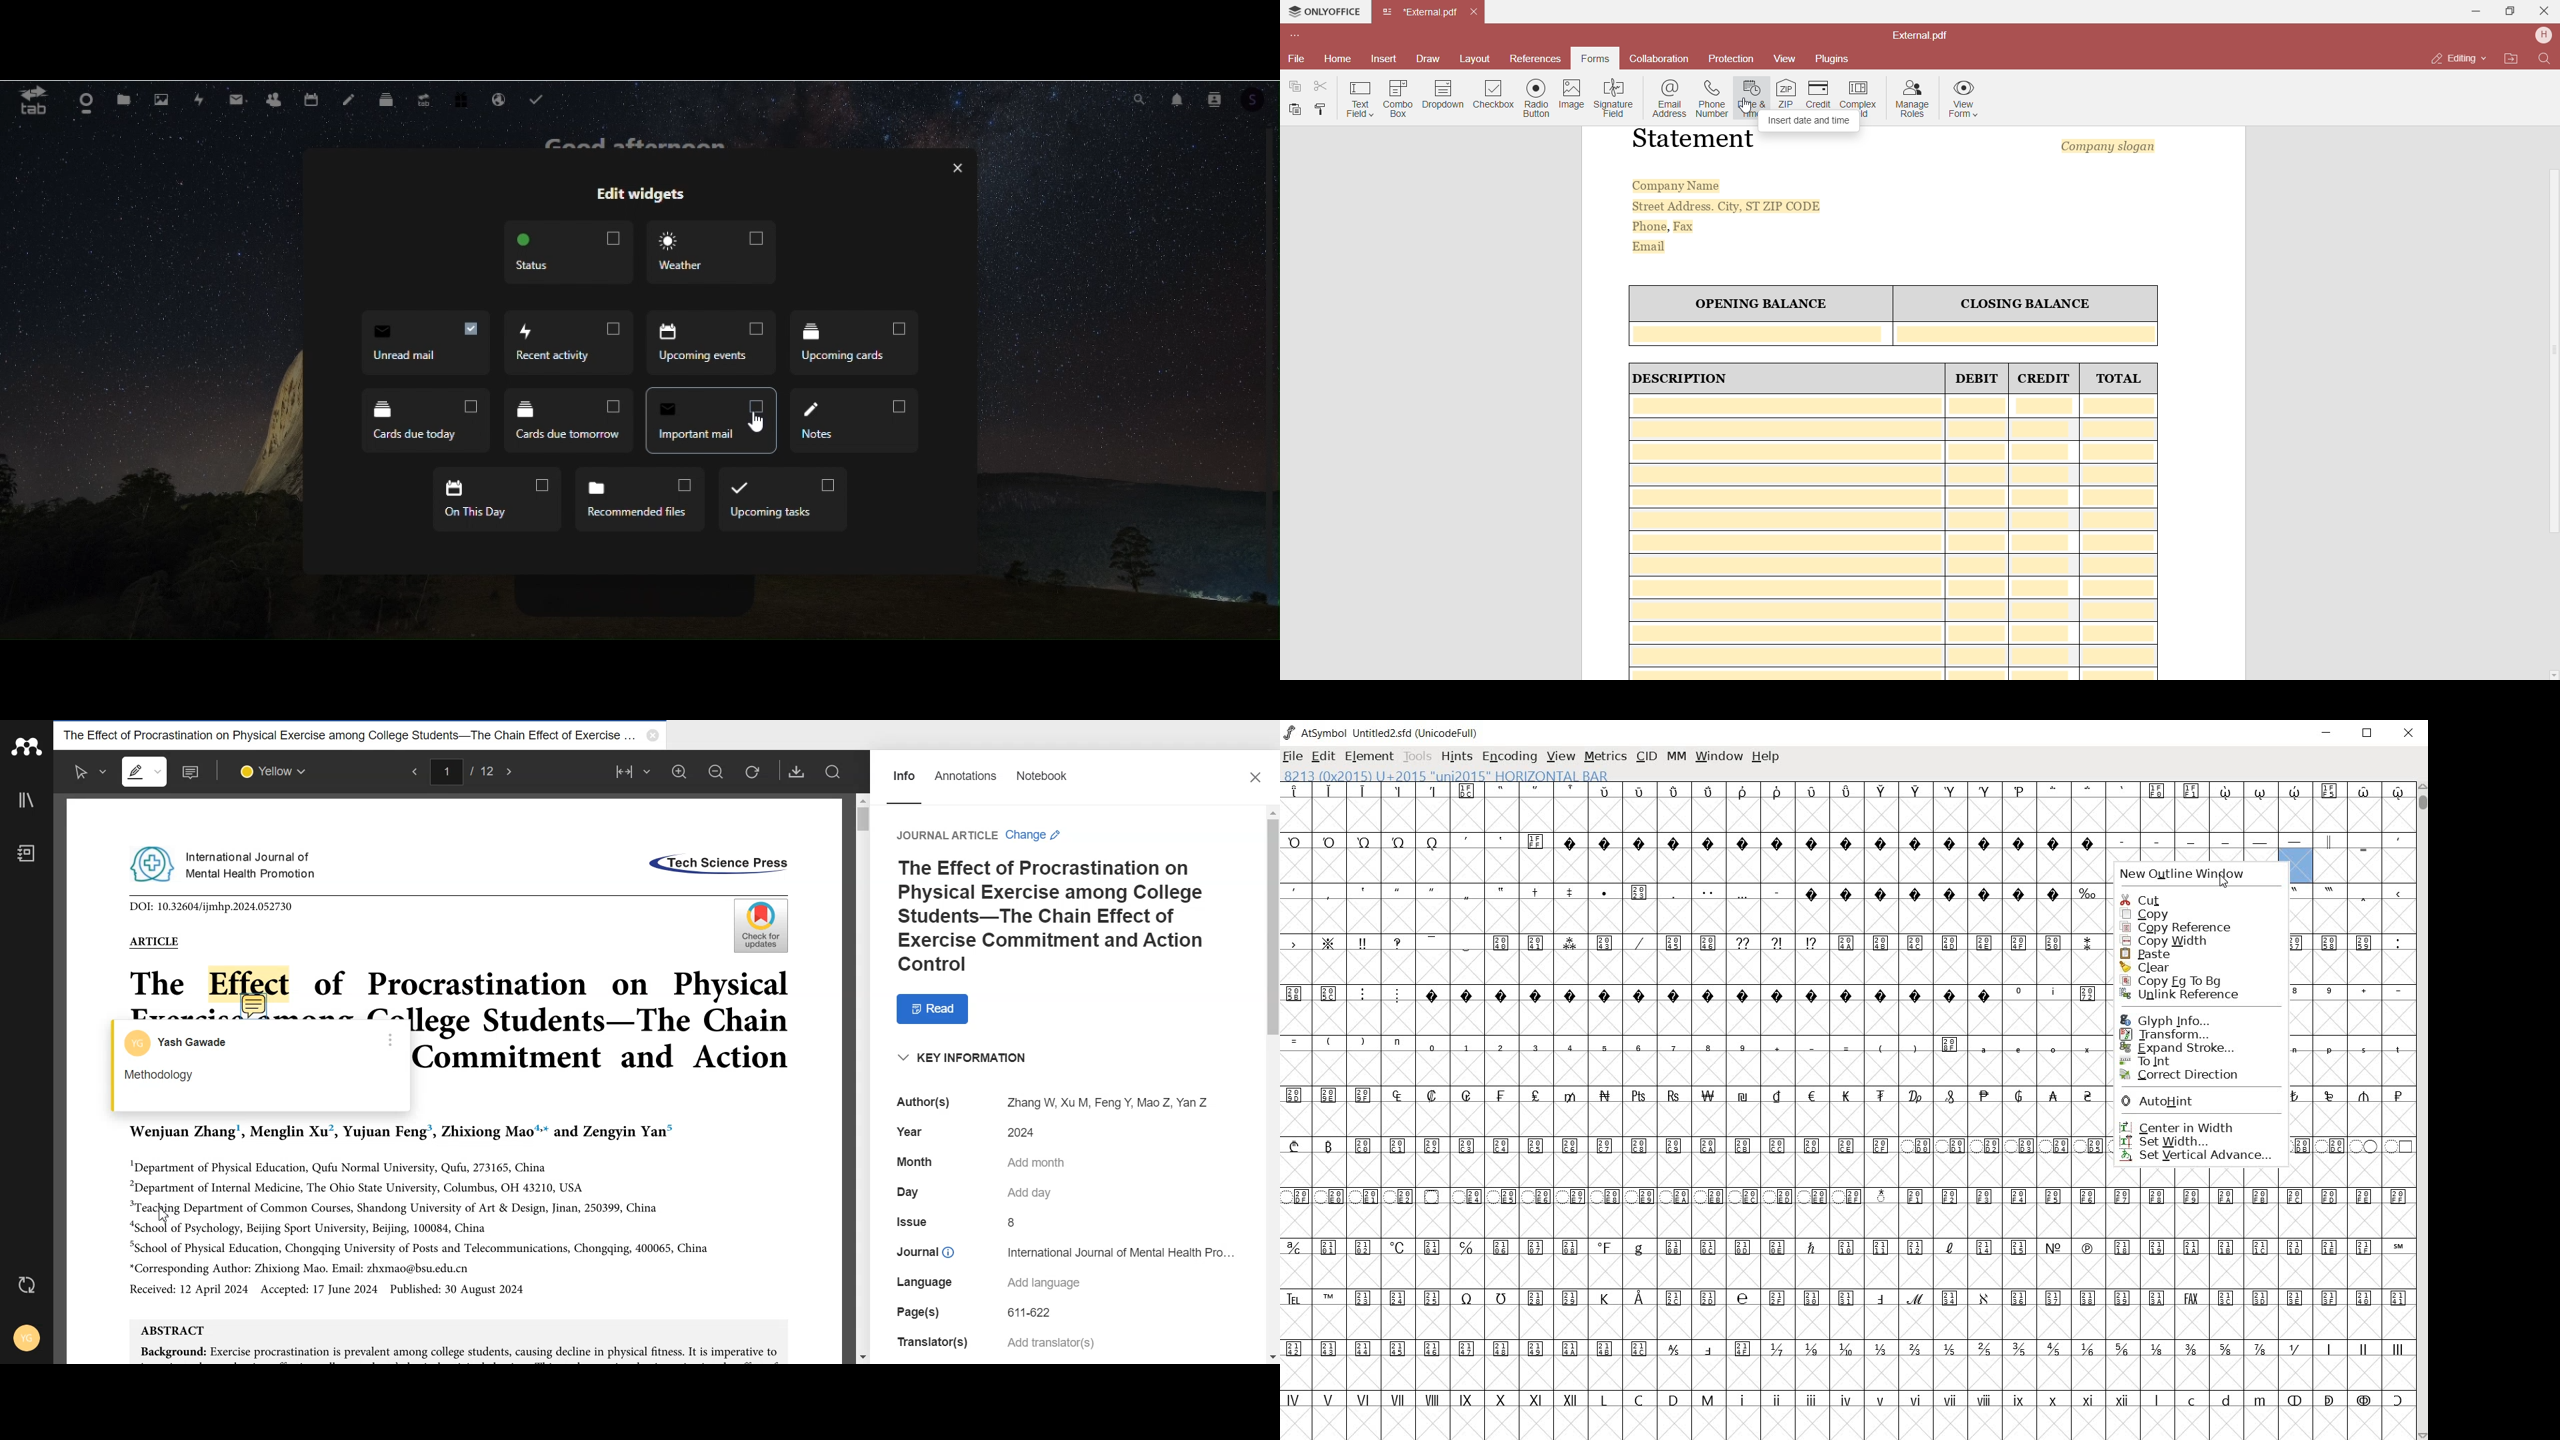 The width and height of the screenshot is (2576, 1456). What do you see at coordinates (1260, 102) in the screenshot?
I see `Account icon ` at bounding box center [1260, 102].